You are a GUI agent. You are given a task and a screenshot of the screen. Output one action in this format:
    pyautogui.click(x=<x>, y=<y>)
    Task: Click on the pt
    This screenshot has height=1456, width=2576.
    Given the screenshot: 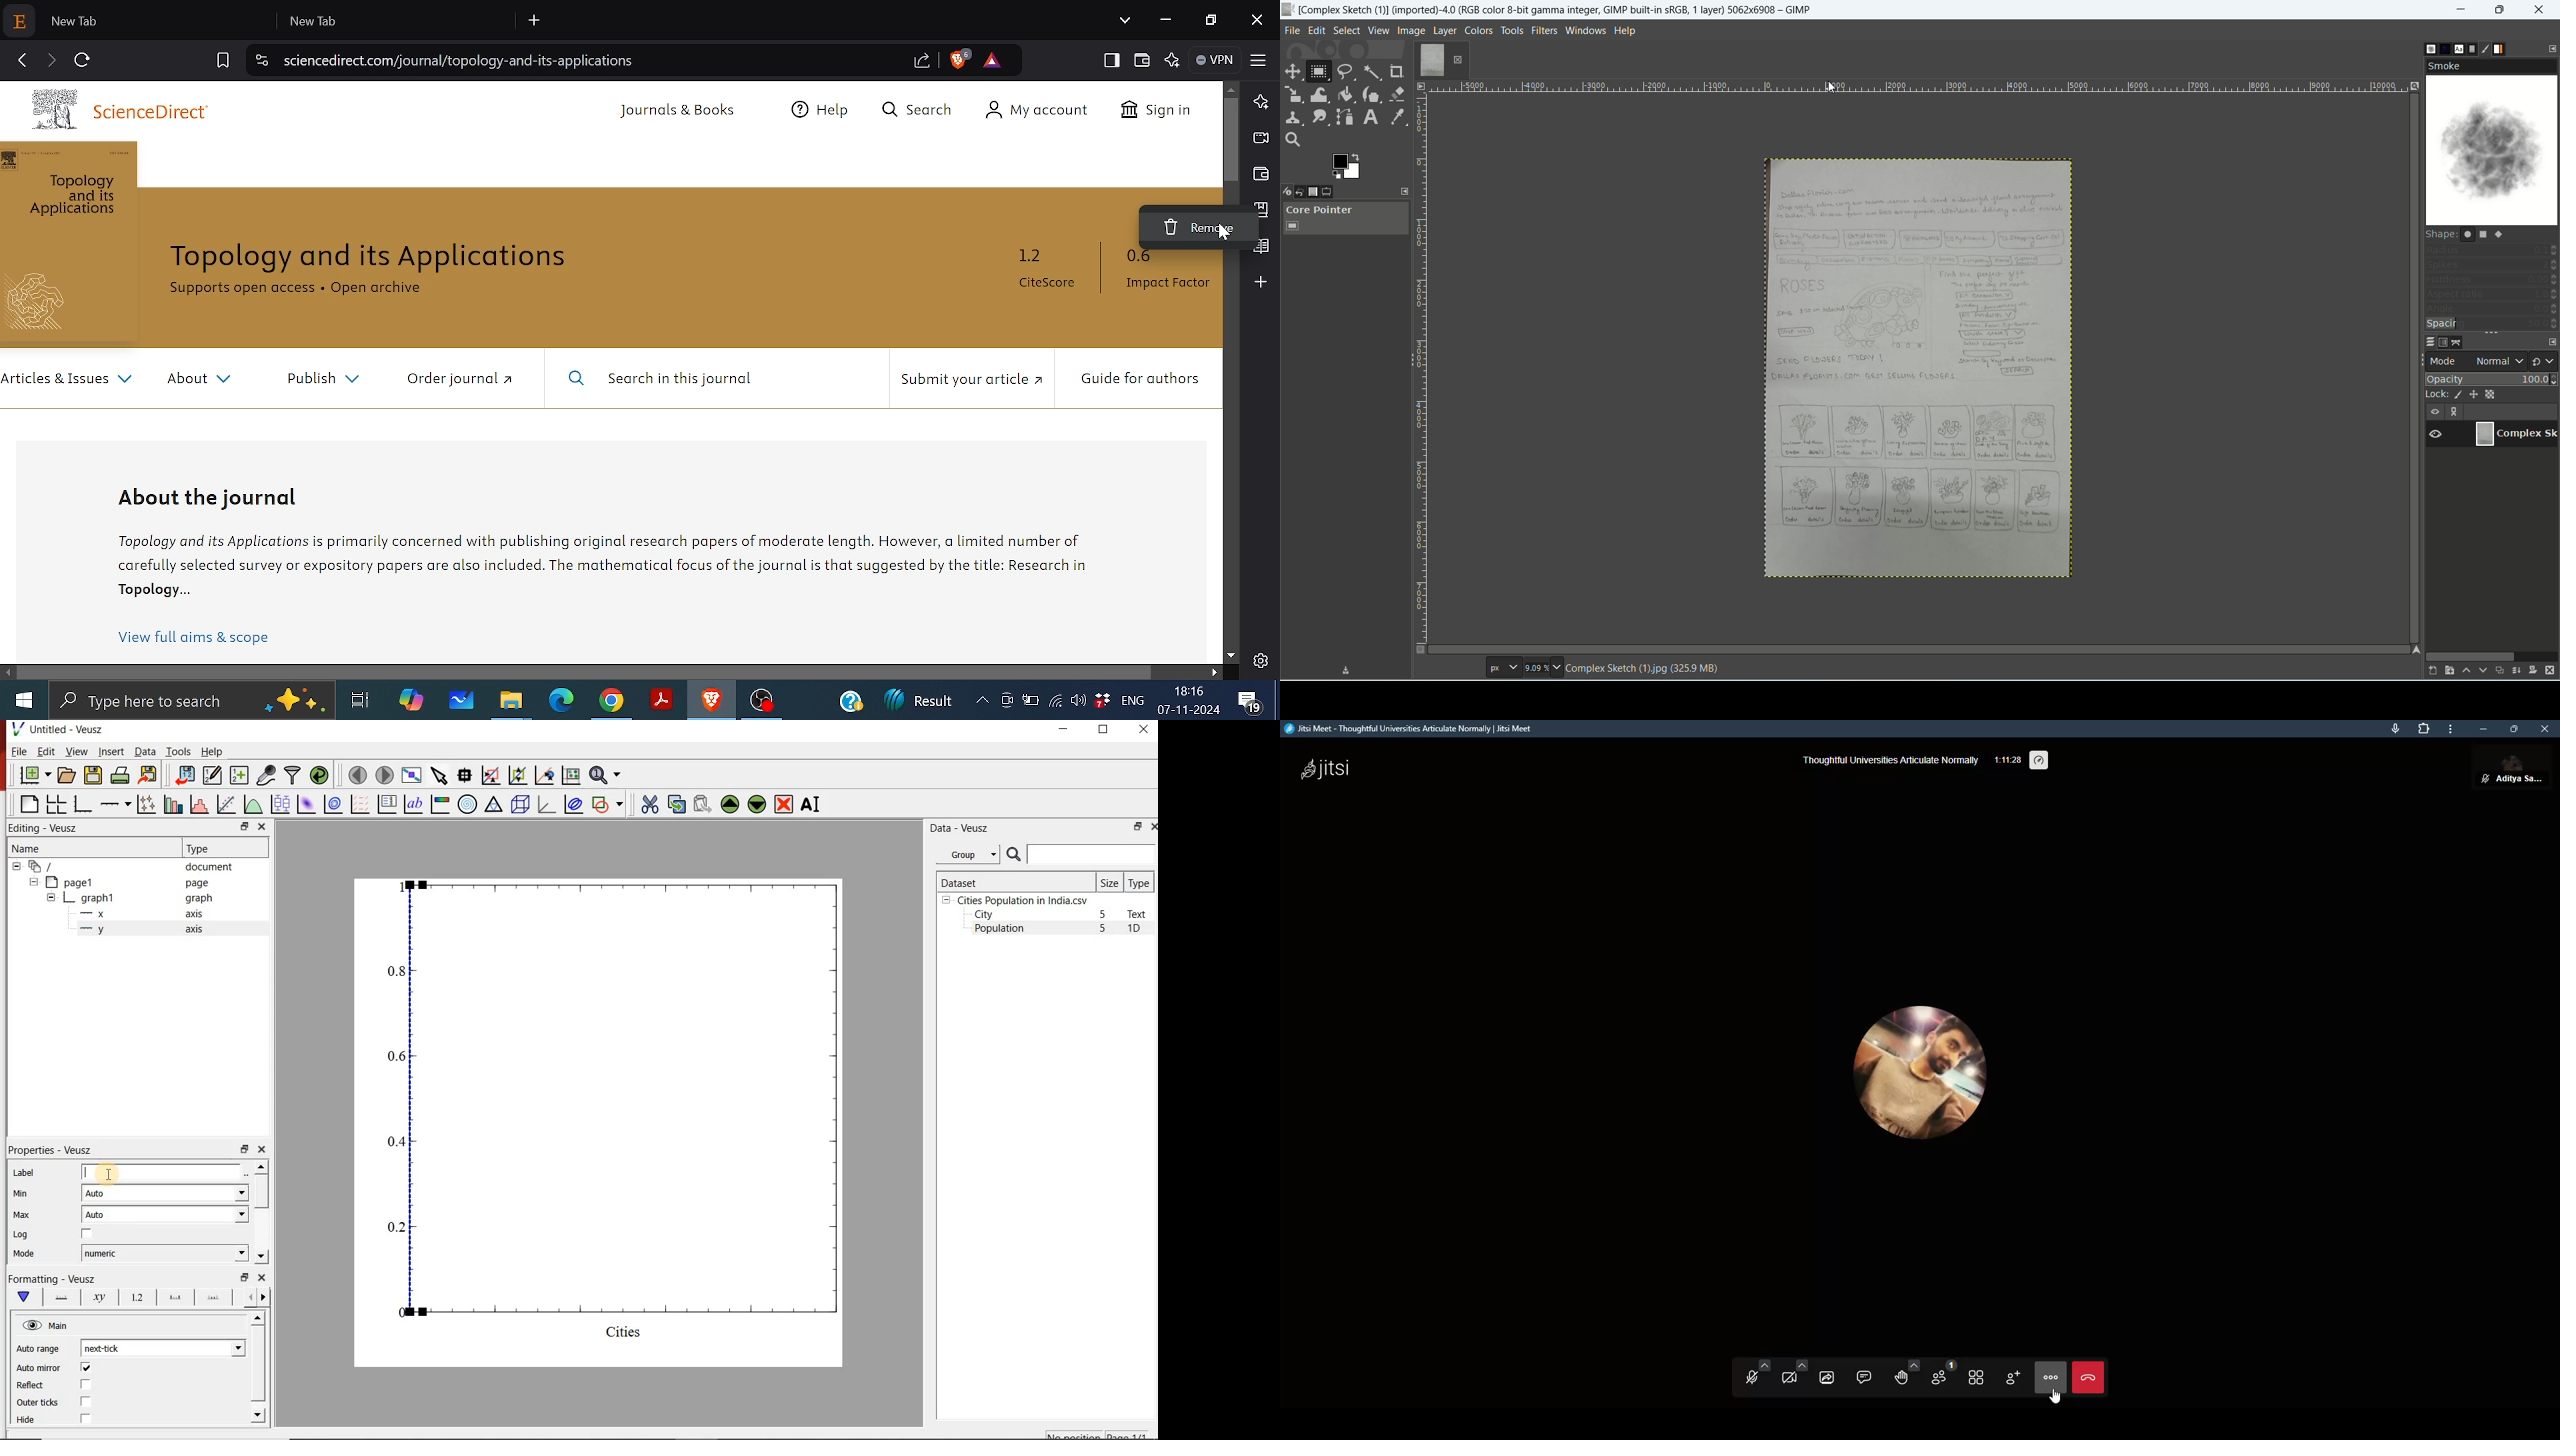 What is the action you would take?
    pyautogui.click(x=1501, y=667)
    